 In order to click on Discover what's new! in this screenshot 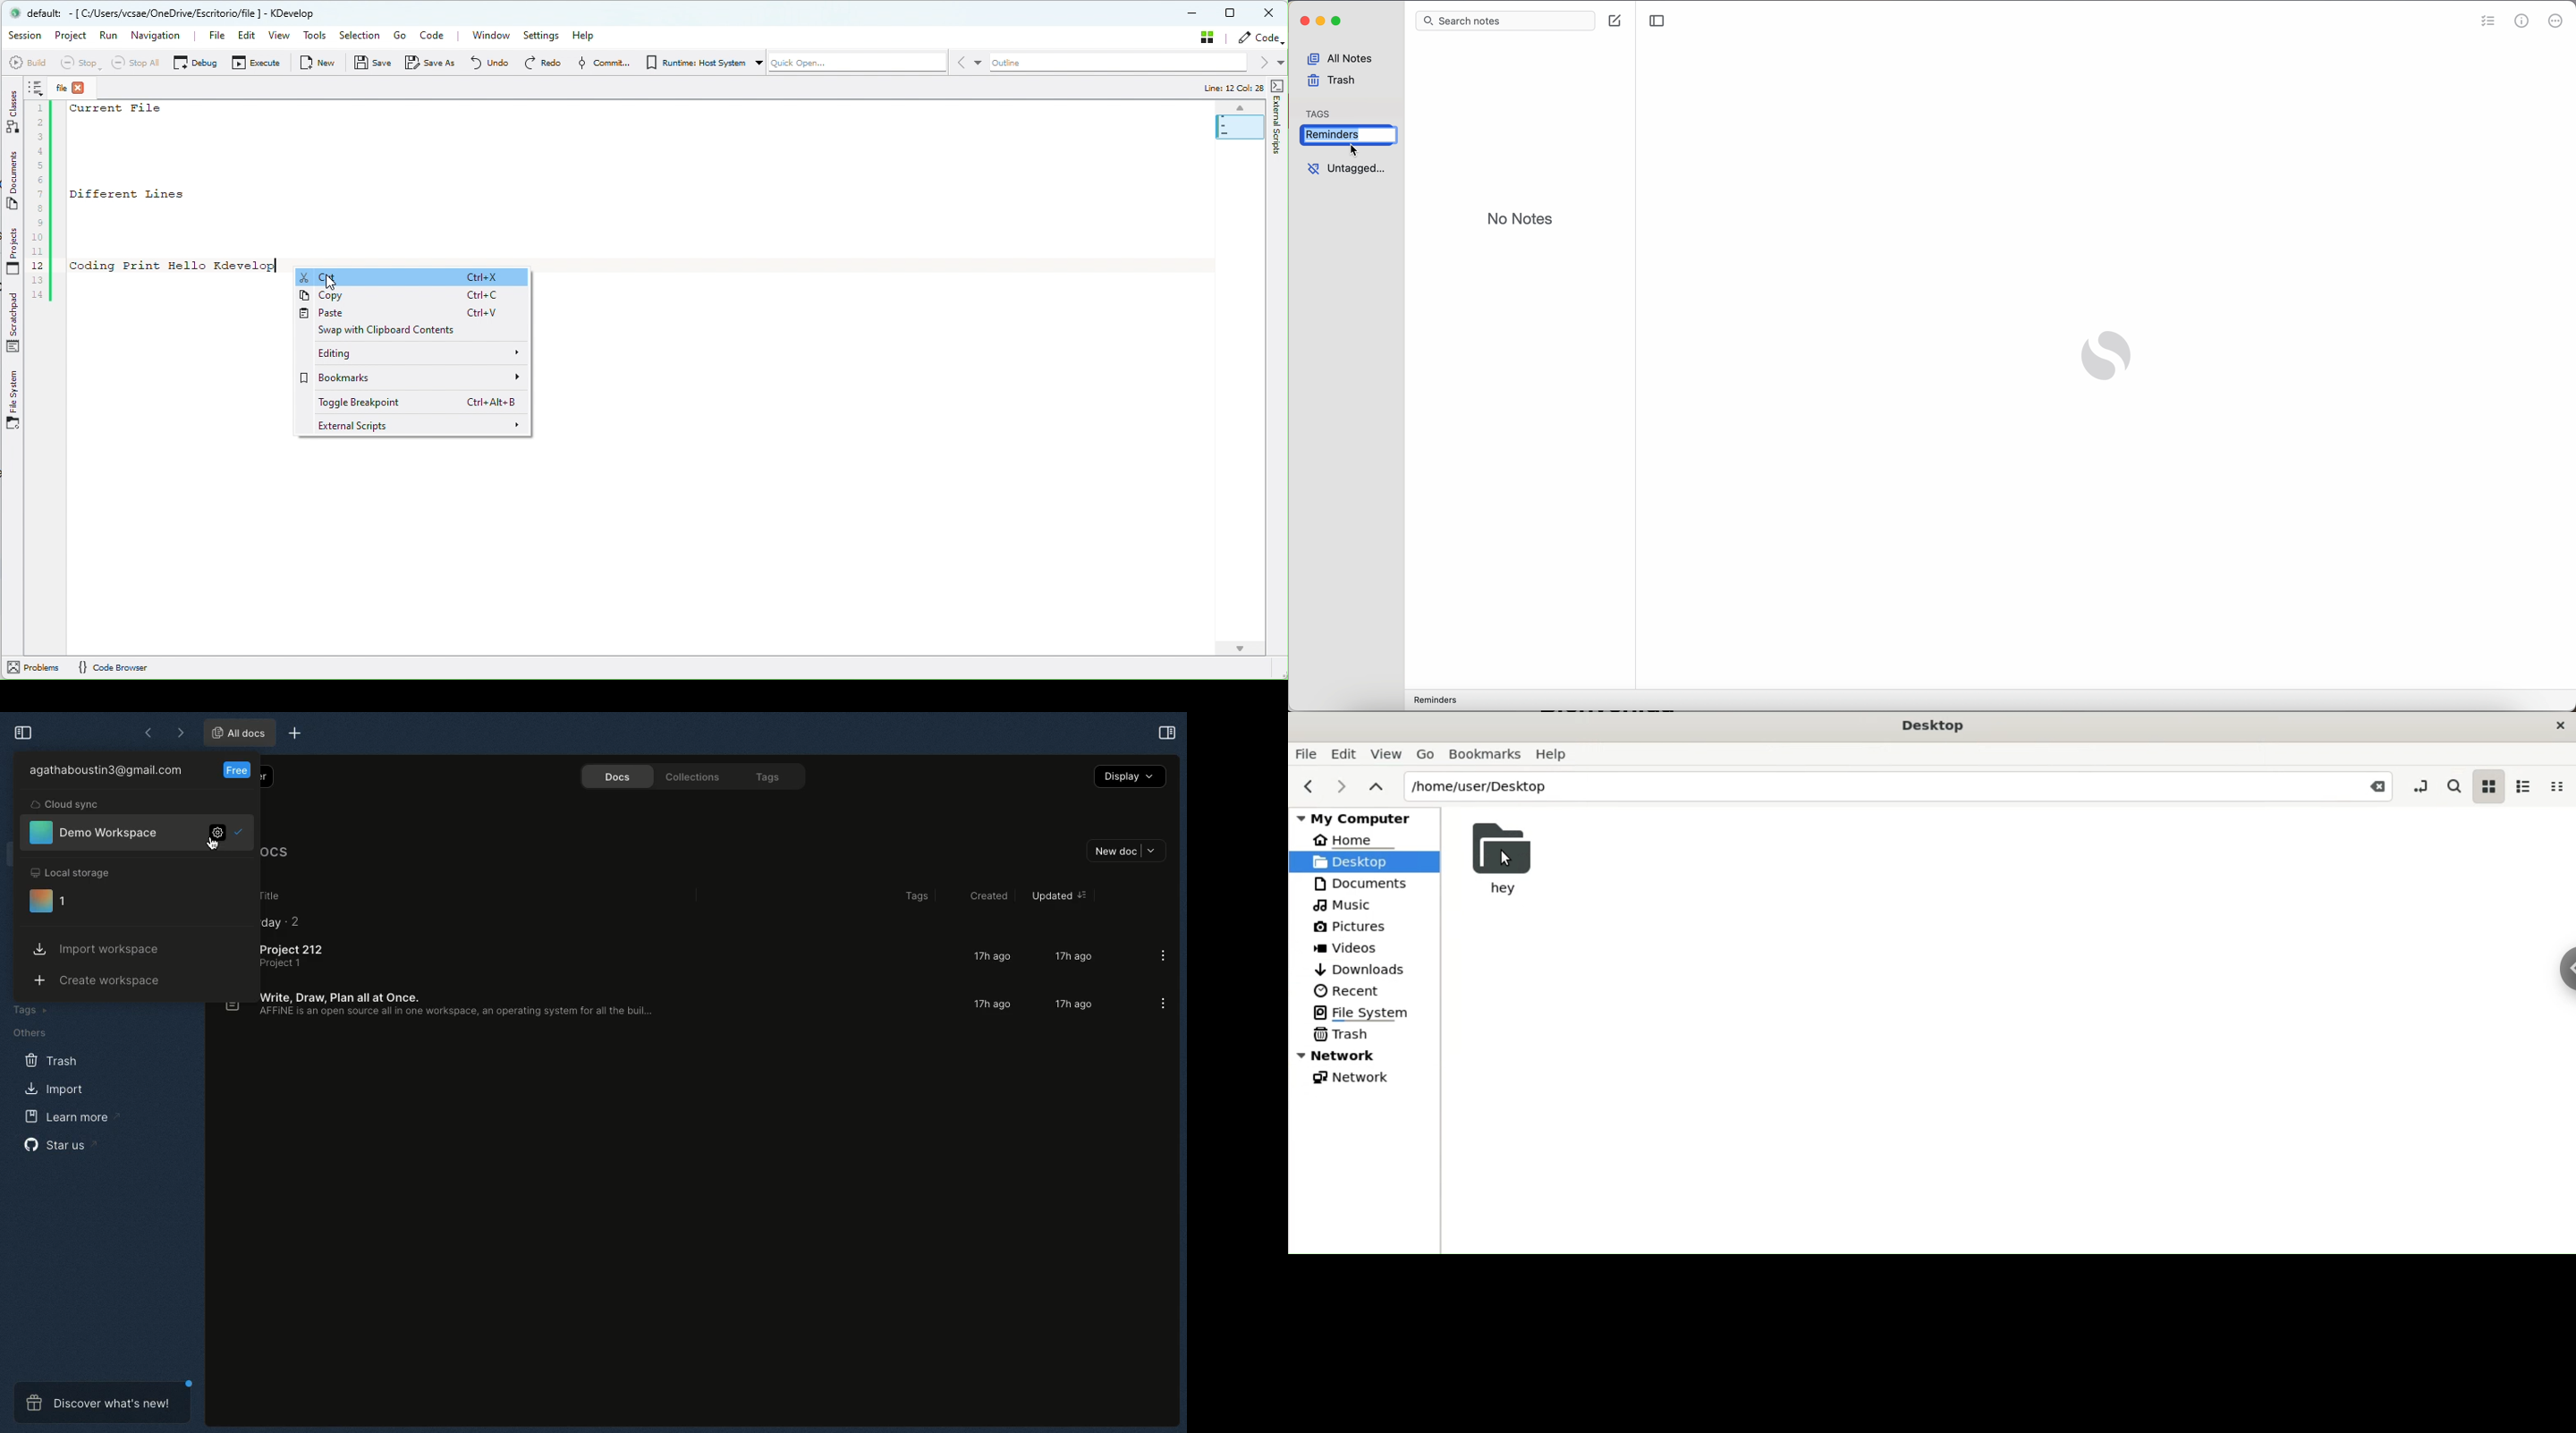, I will do `click(100, 1401)`.